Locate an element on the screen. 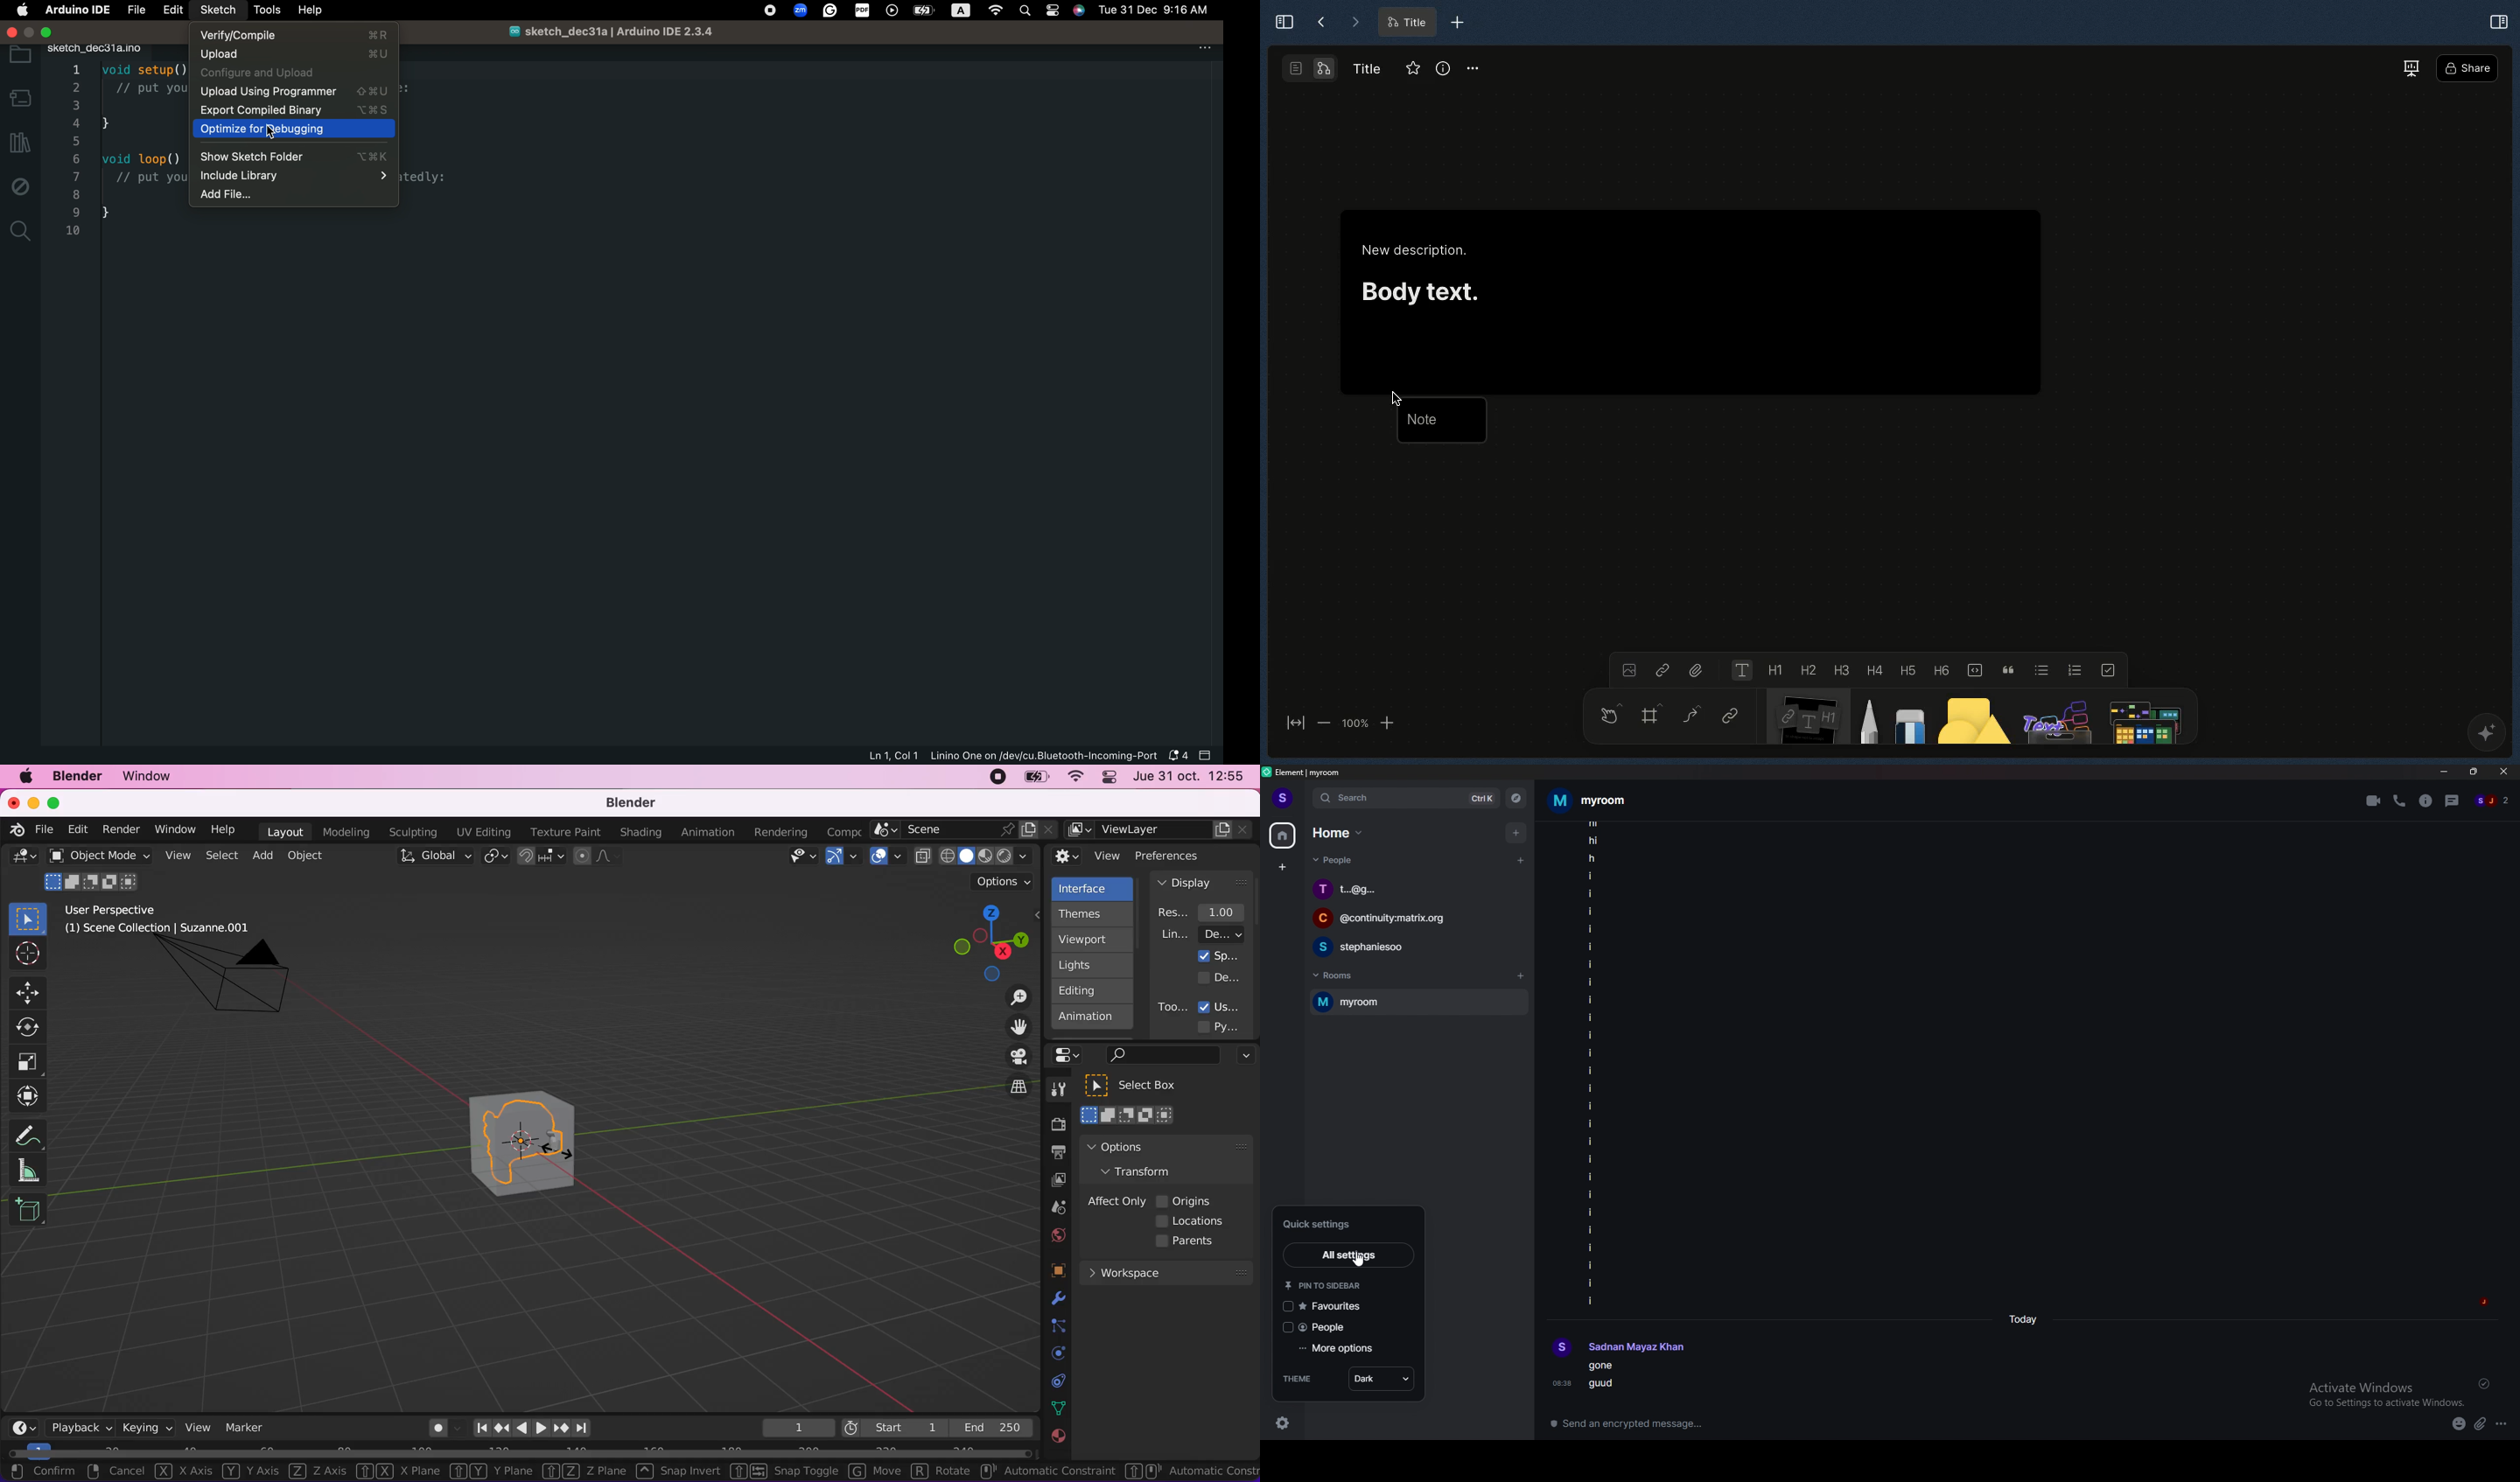 The height and width of the screenshot is (1484, 2520). add is located at coordinates (1517, 832).